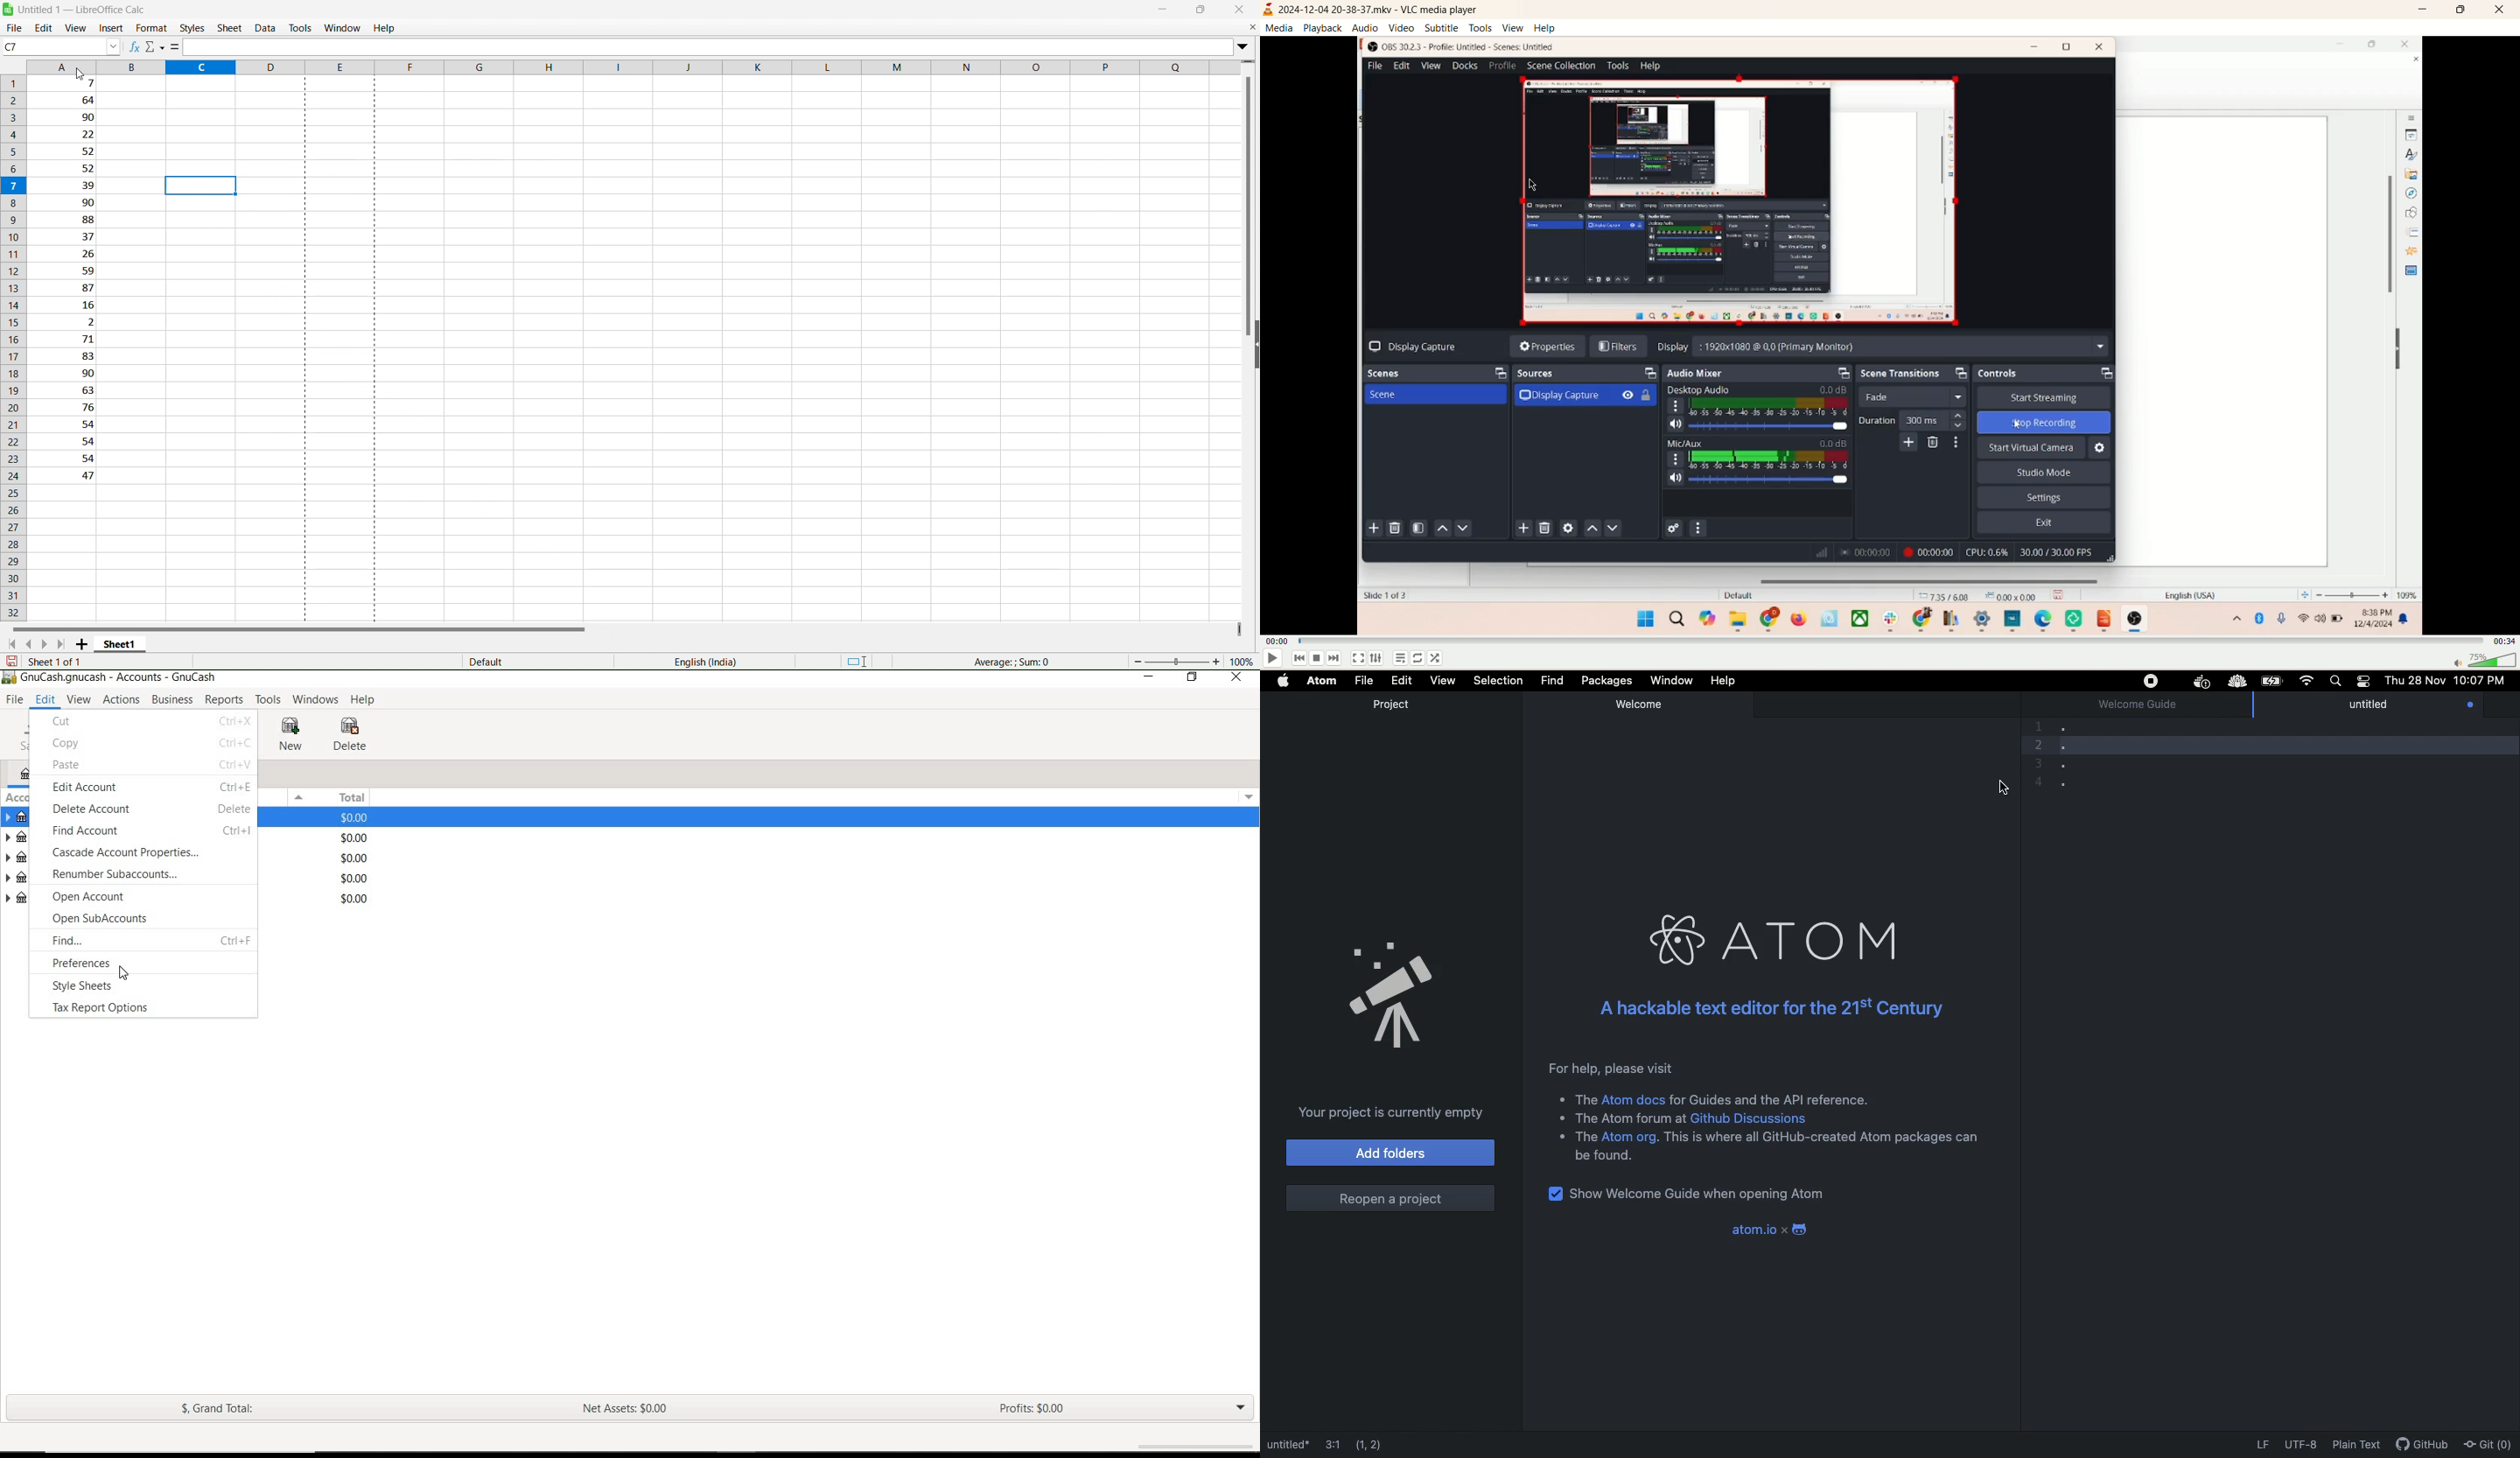 The image size is (2520, 1484). What do you see at coordinates (1442, 28) in the screenshot?
I see `subtitle` at bounding box center [1442, 28].